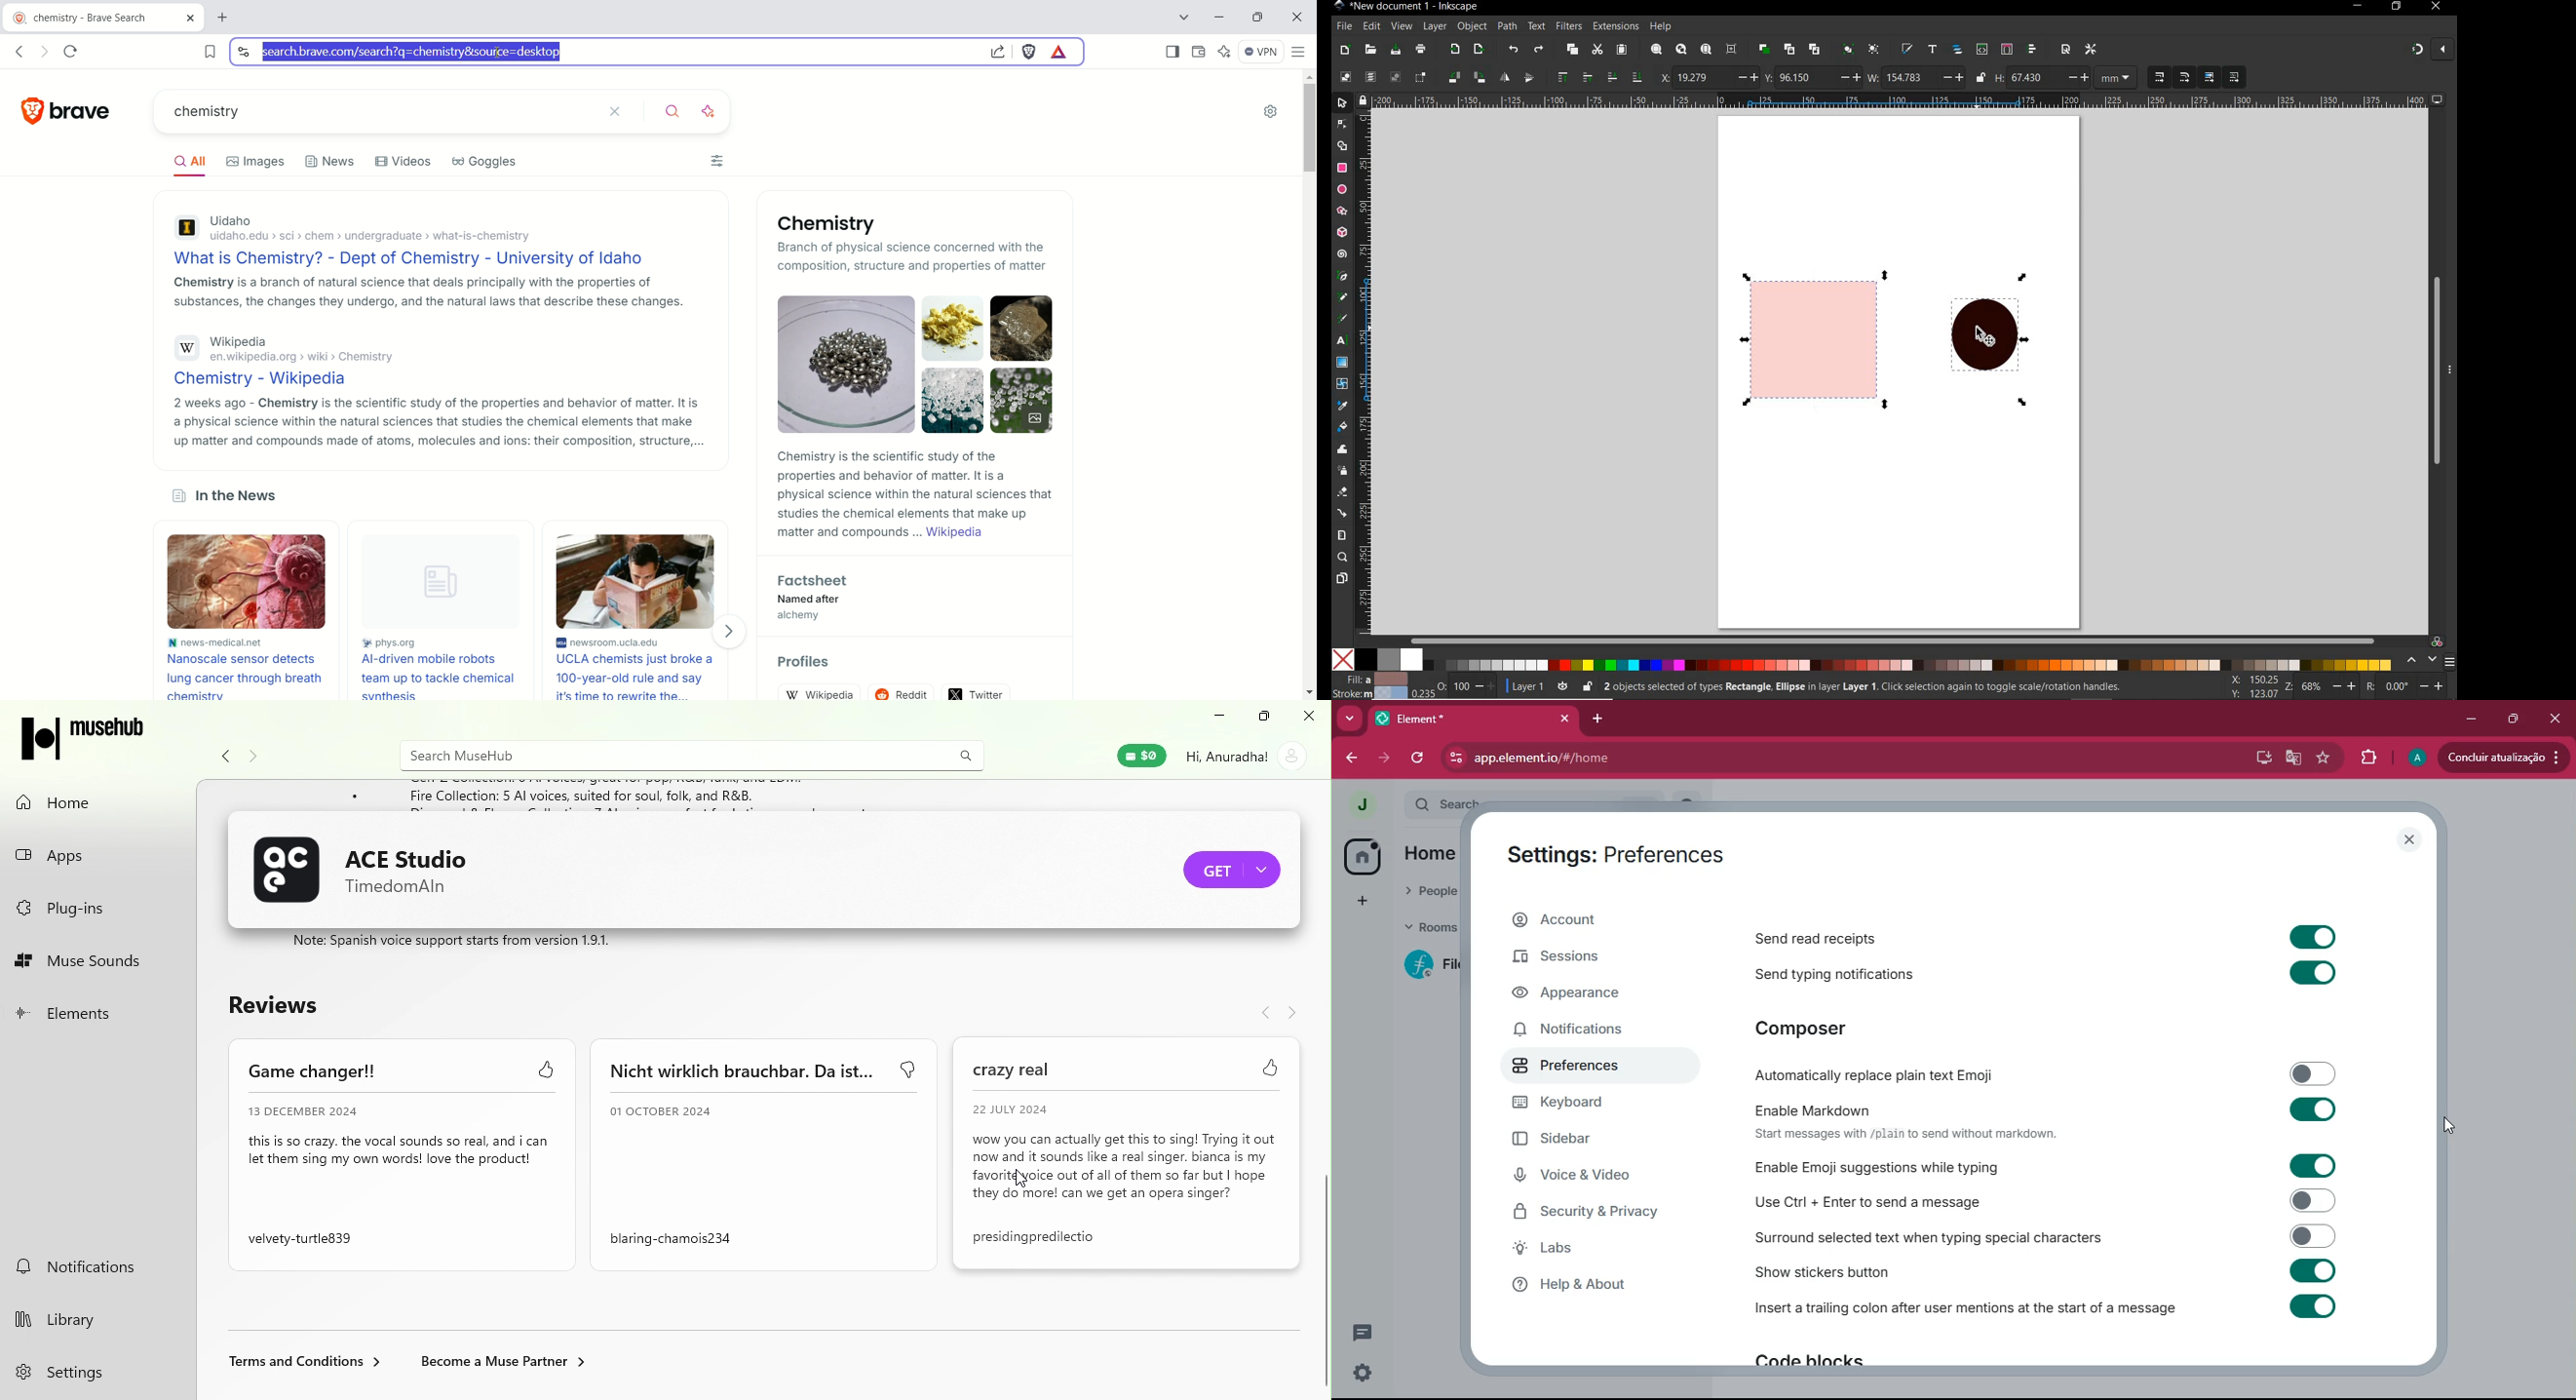 The width and height of the screenshot is (2576, 1400). I want to click on cut, so click(1597, 49).